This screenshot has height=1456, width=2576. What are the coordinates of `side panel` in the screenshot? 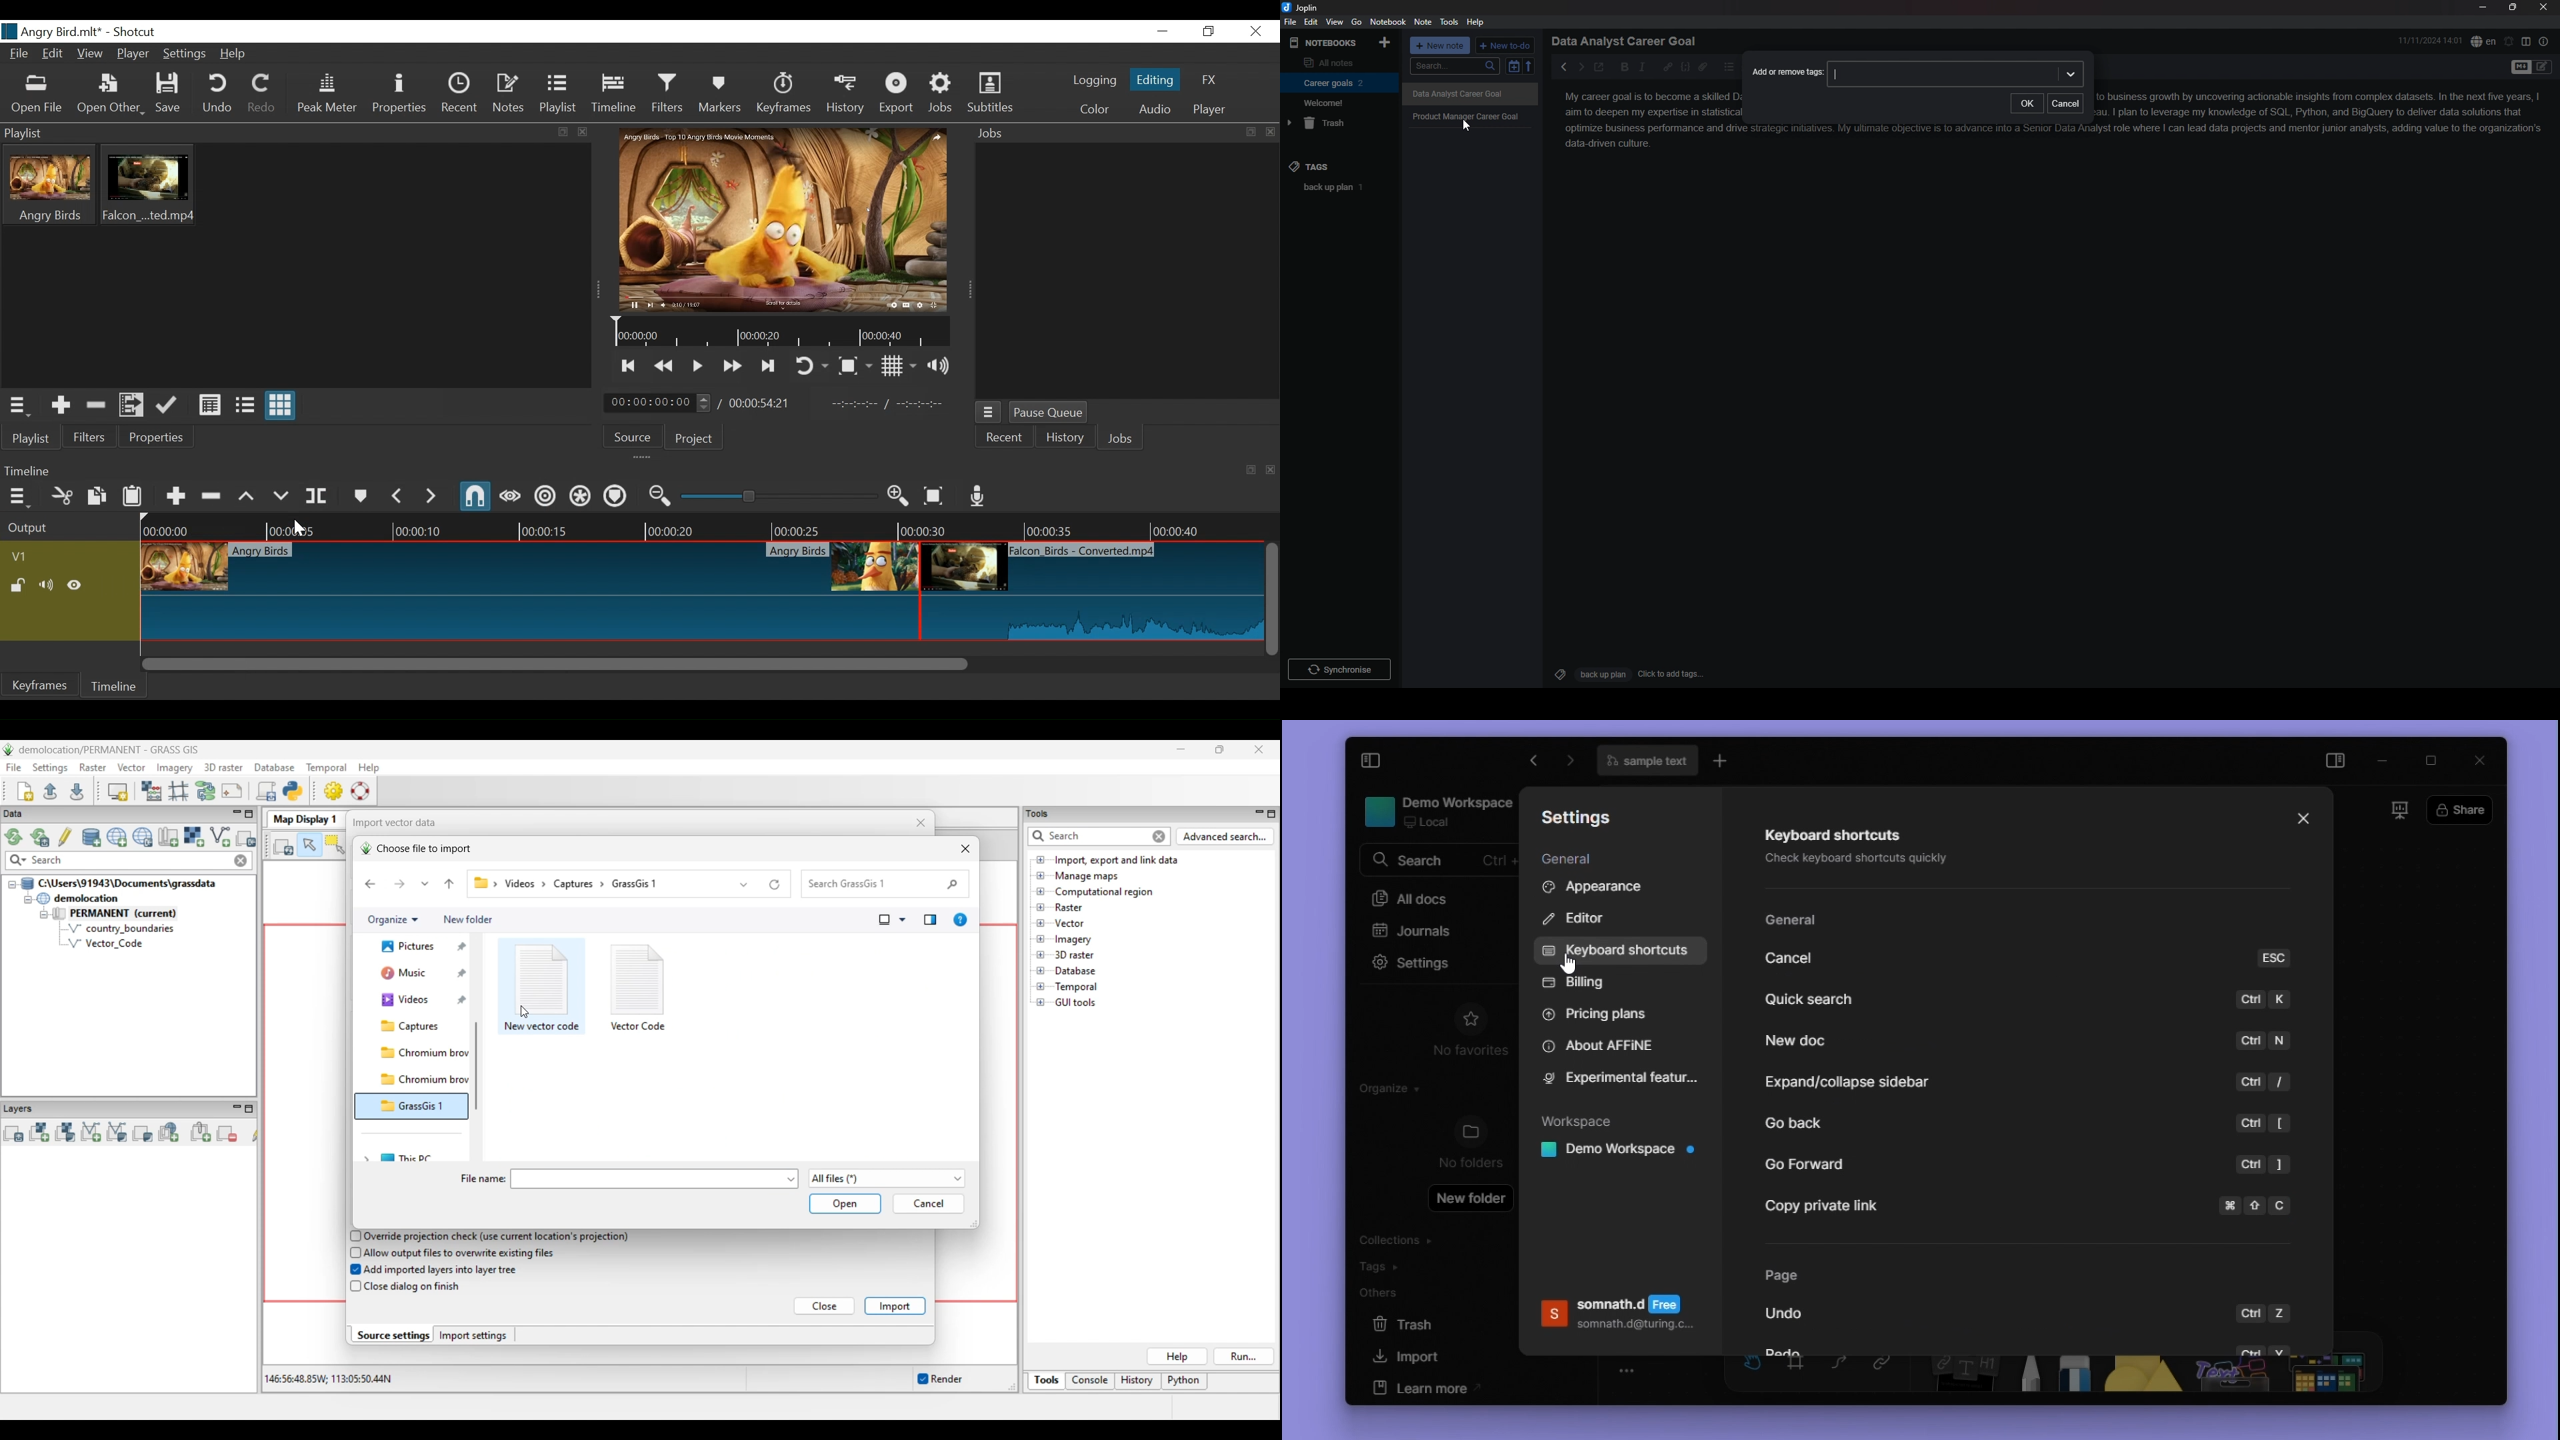 It's located at (2338, 760).